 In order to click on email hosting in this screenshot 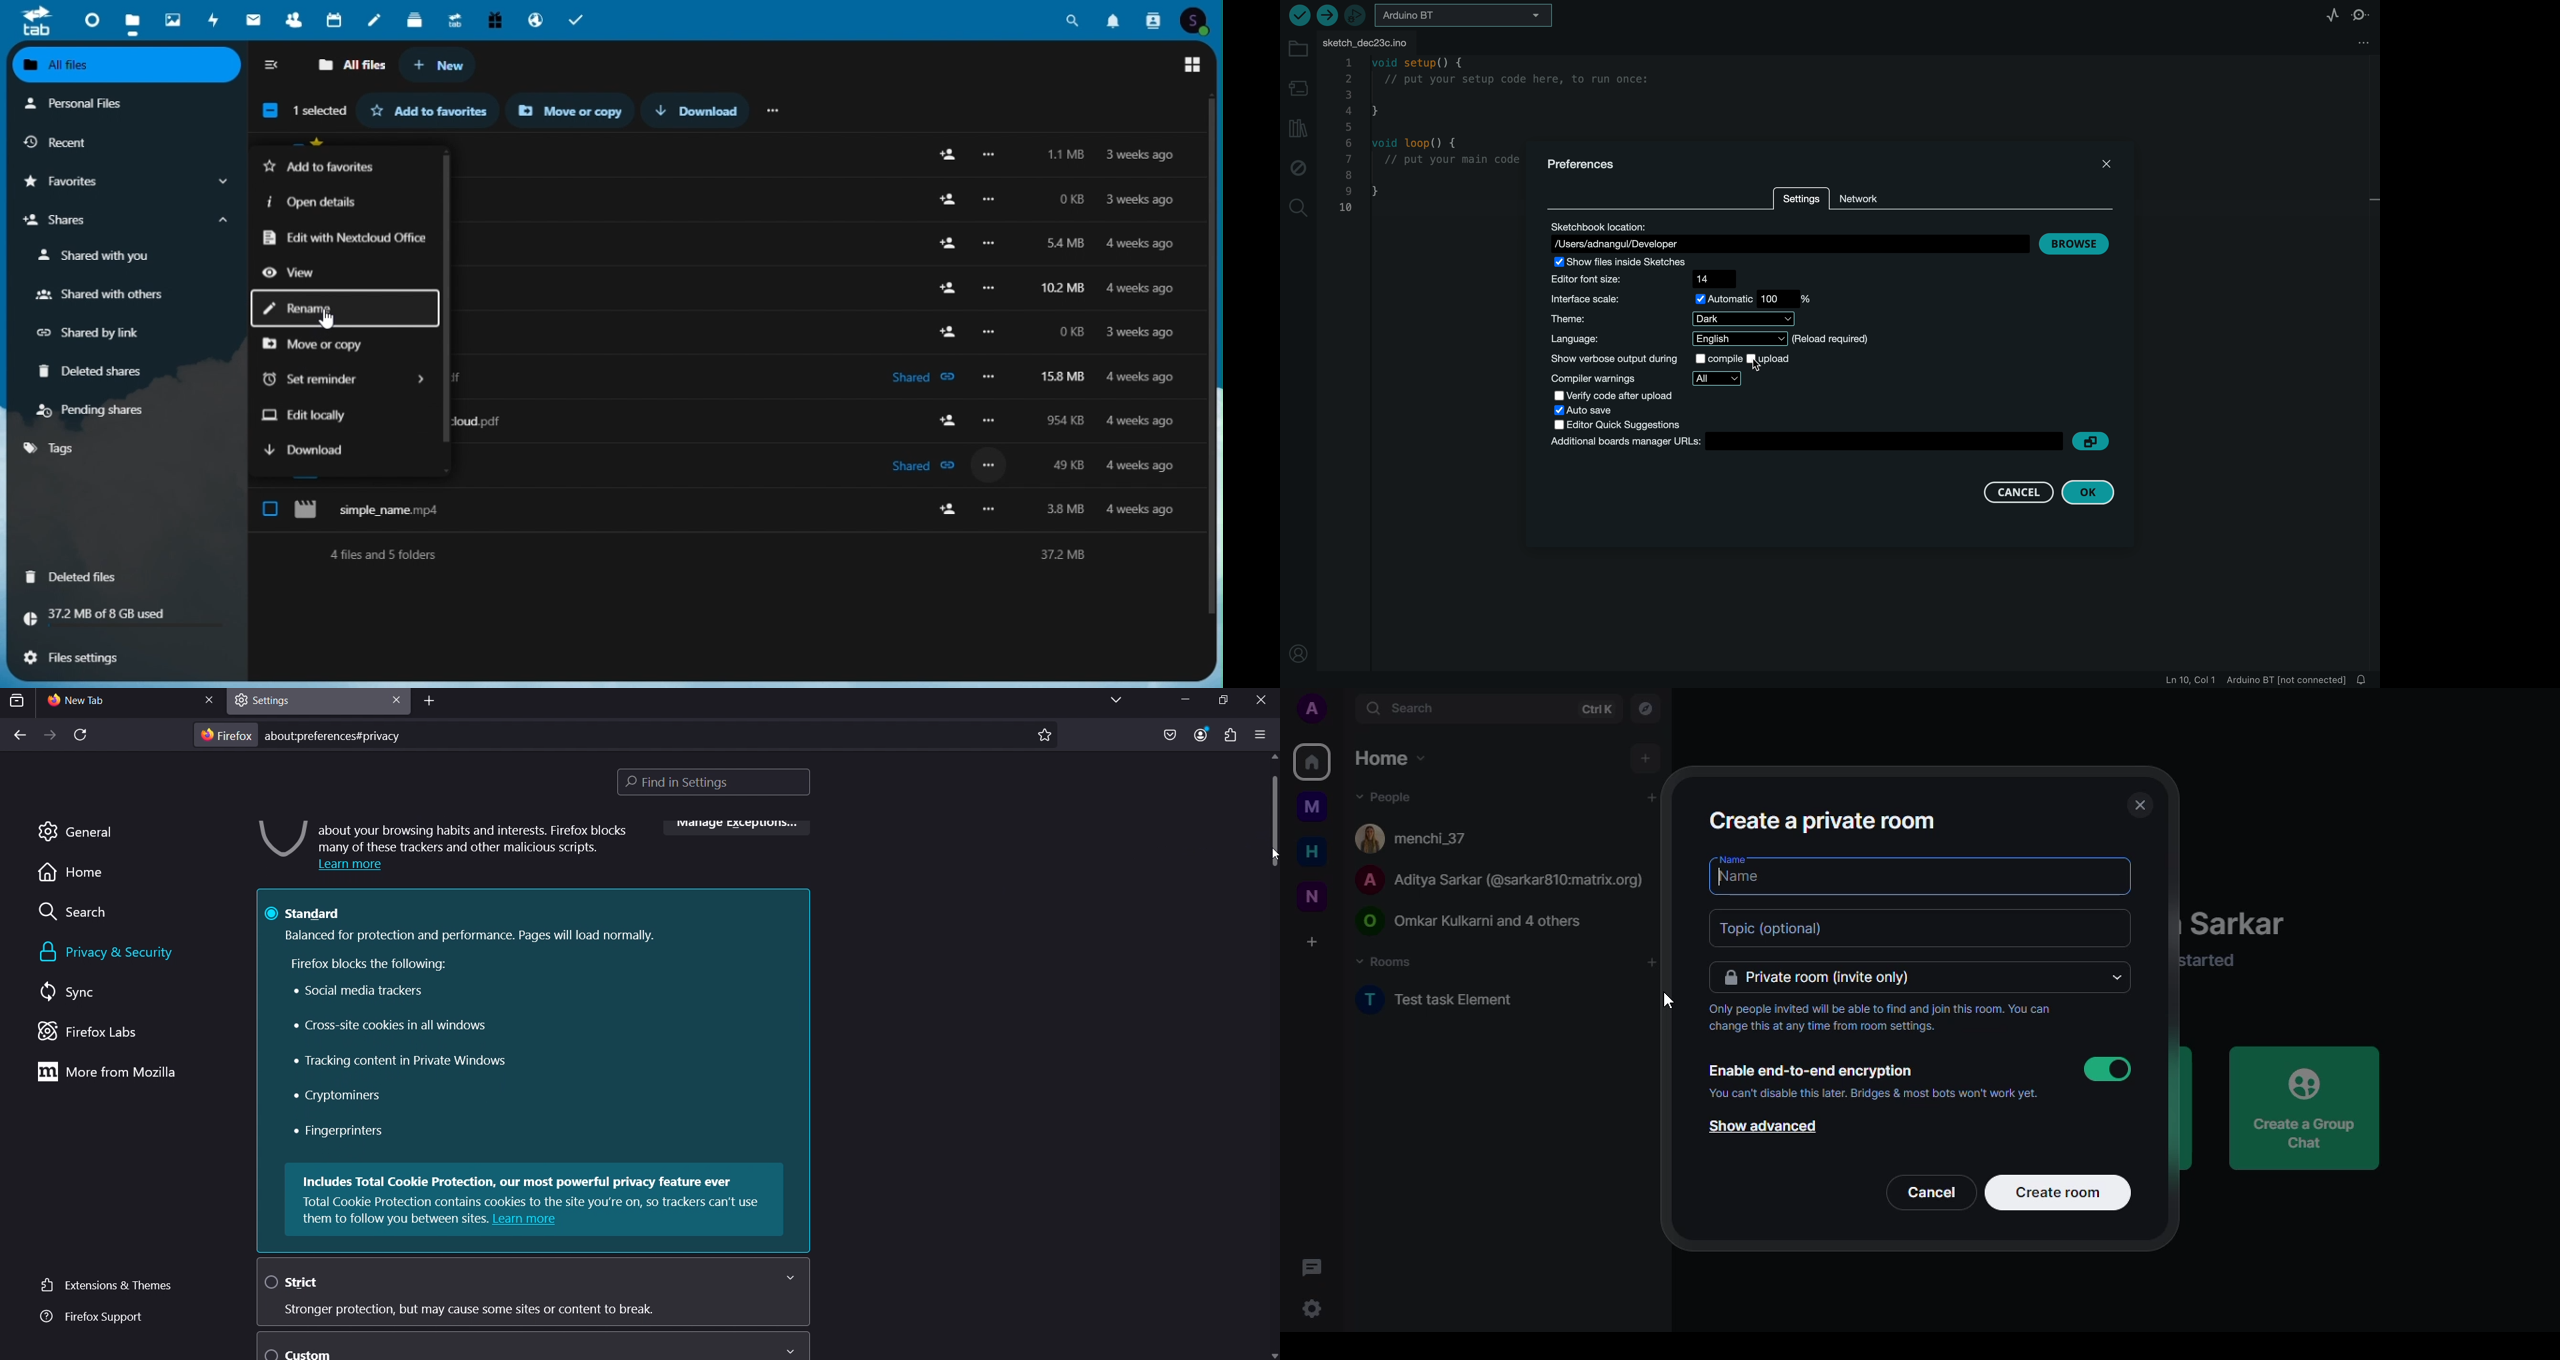, I will do `click(534, 19)`.